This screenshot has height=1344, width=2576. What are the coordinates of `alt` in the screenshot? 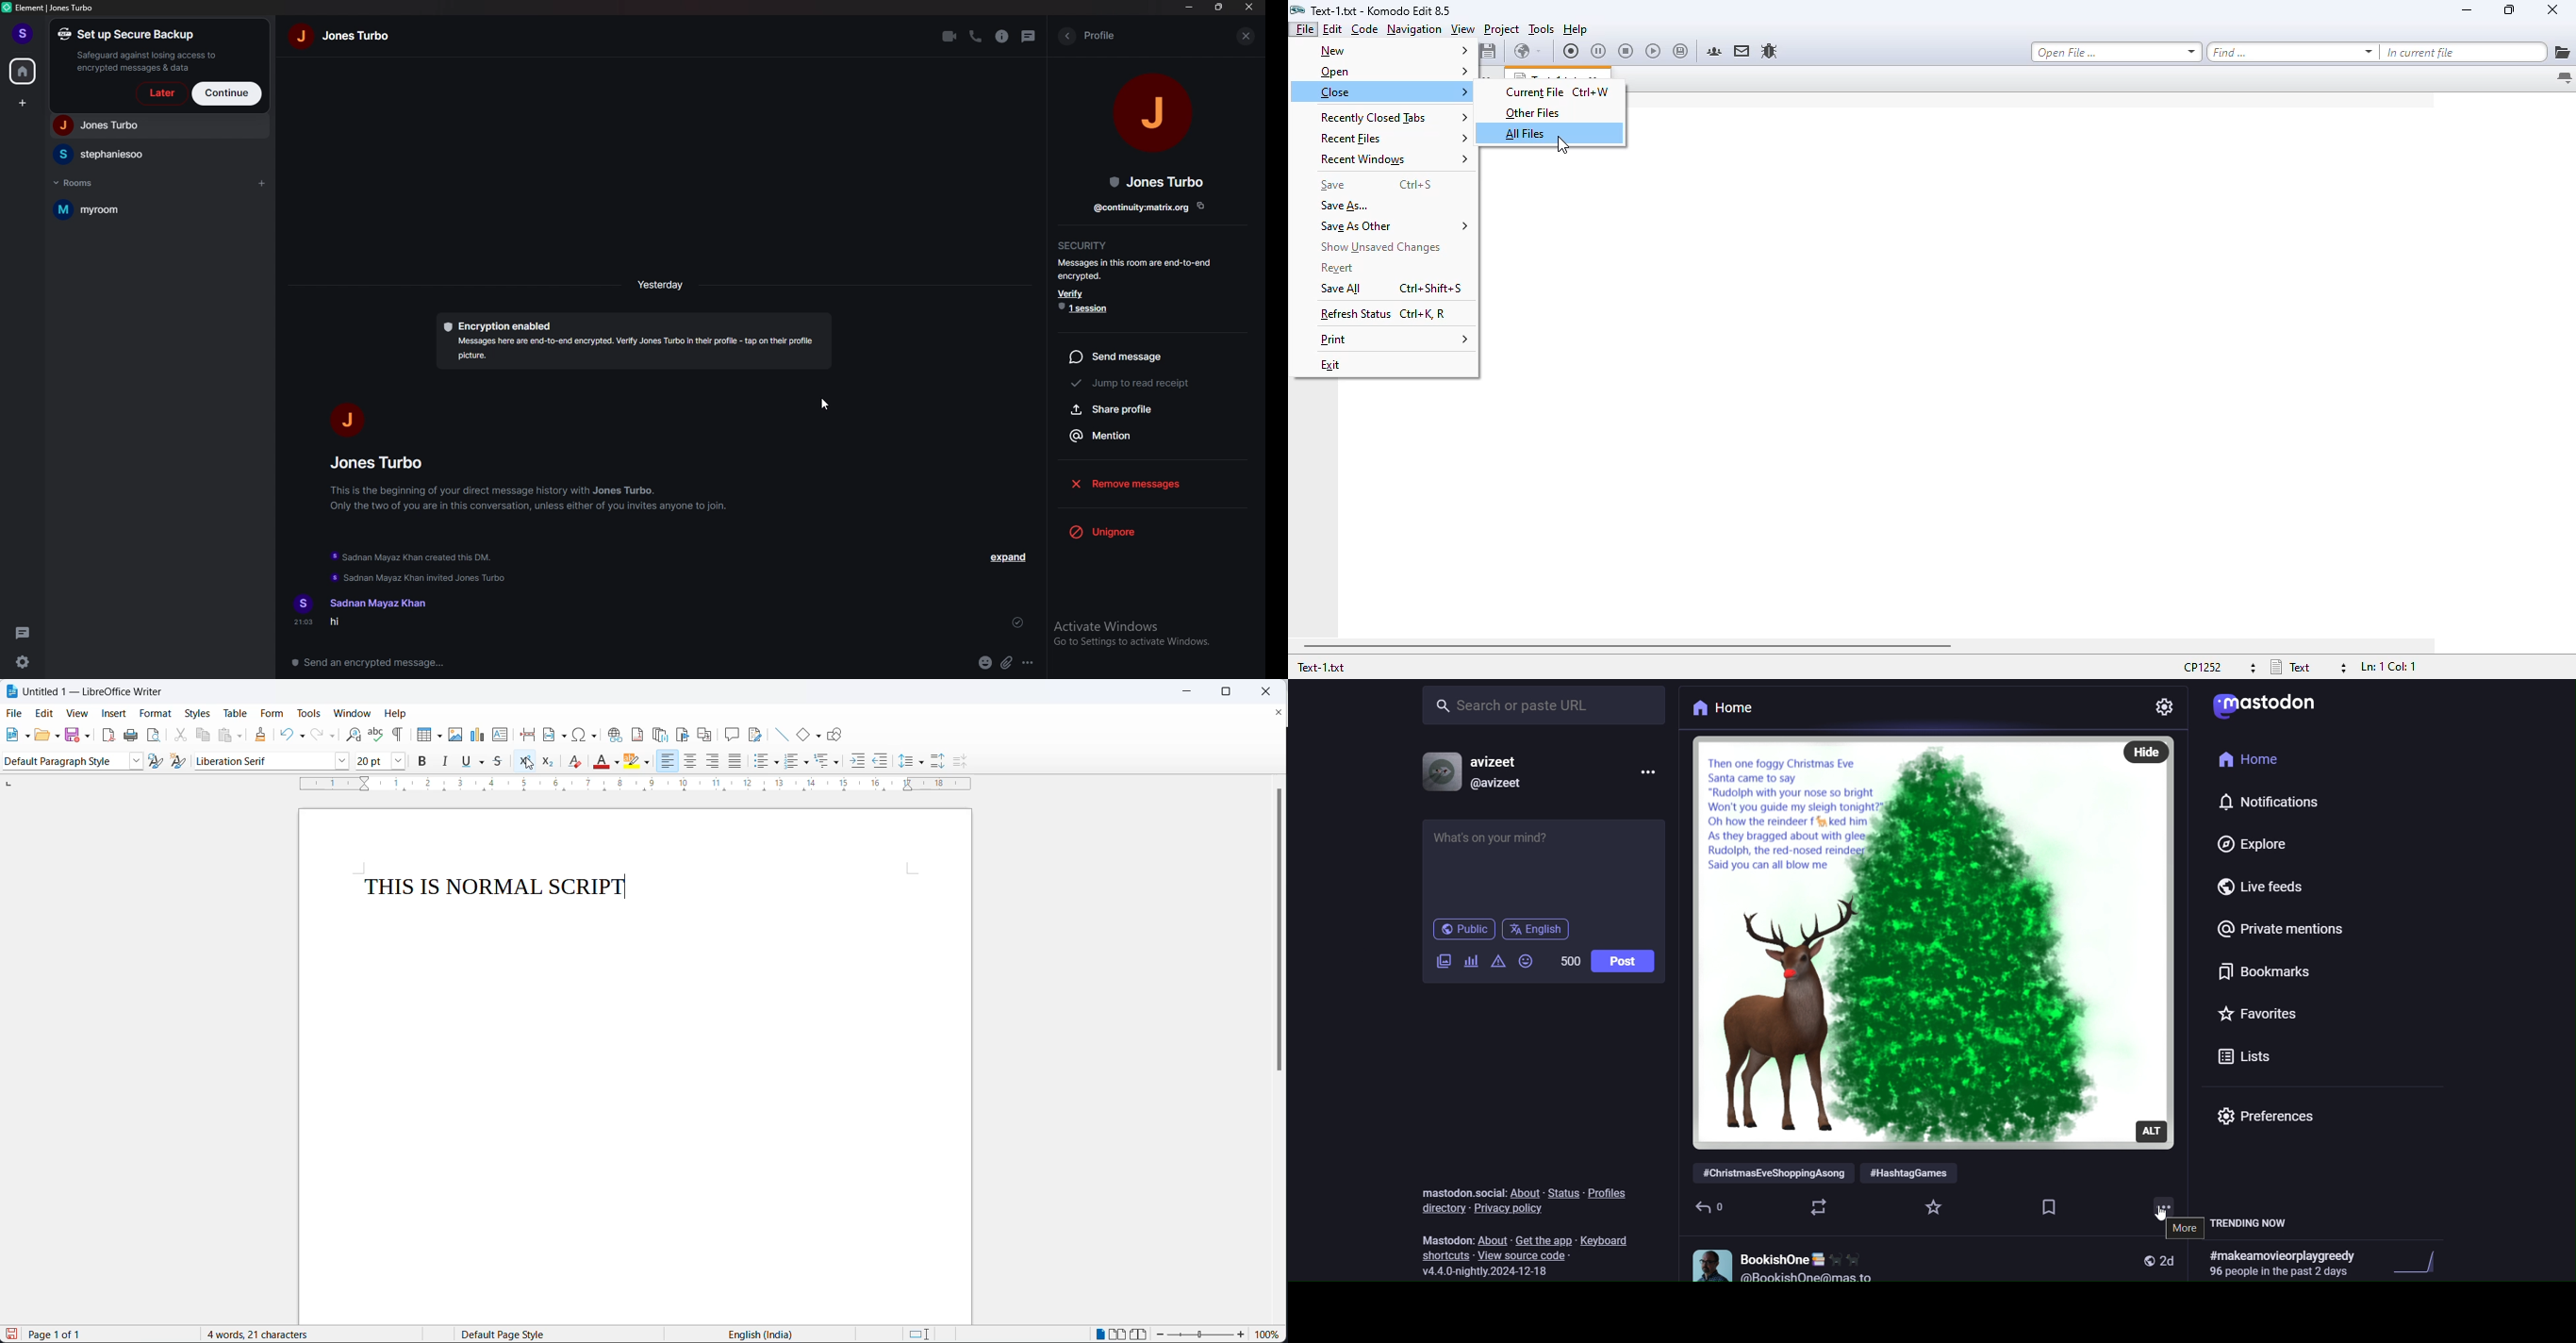 It's located at (2153, 1132).